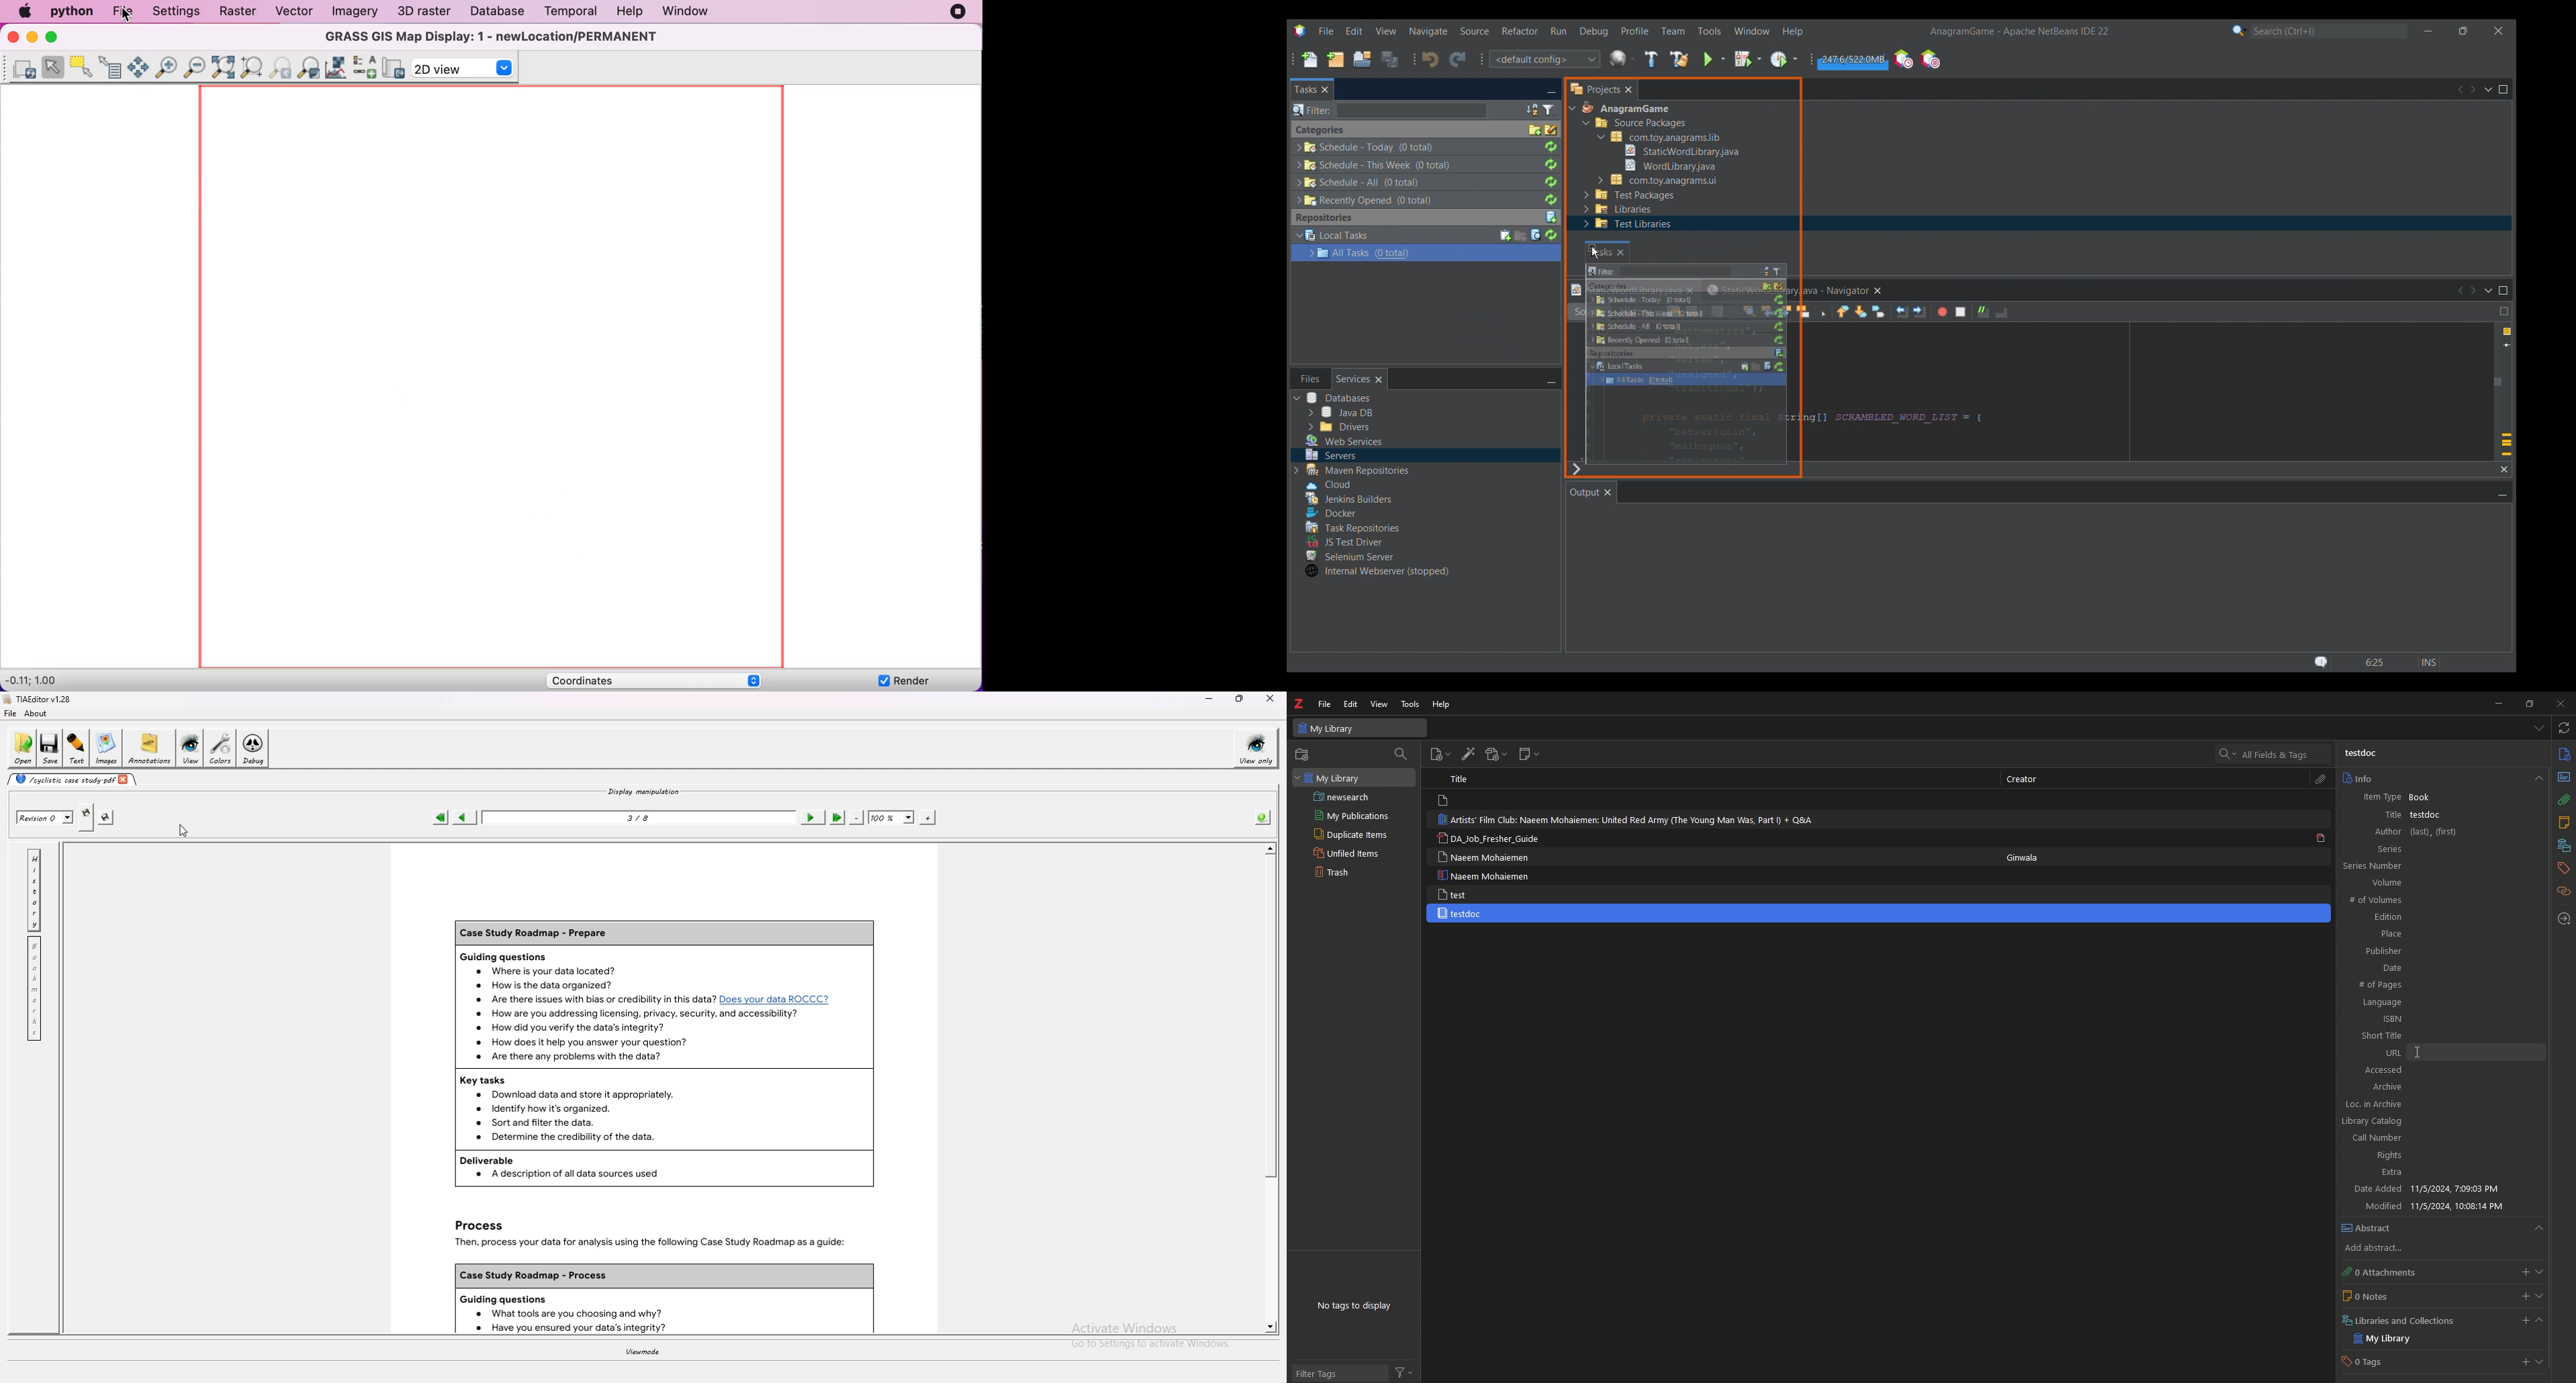 Image resolution: width=2576 pixels, height=1400 pixels. Describe the element at coordinates (1549, 110) in the screenshot. I see `Set tasks window filter` at that location.